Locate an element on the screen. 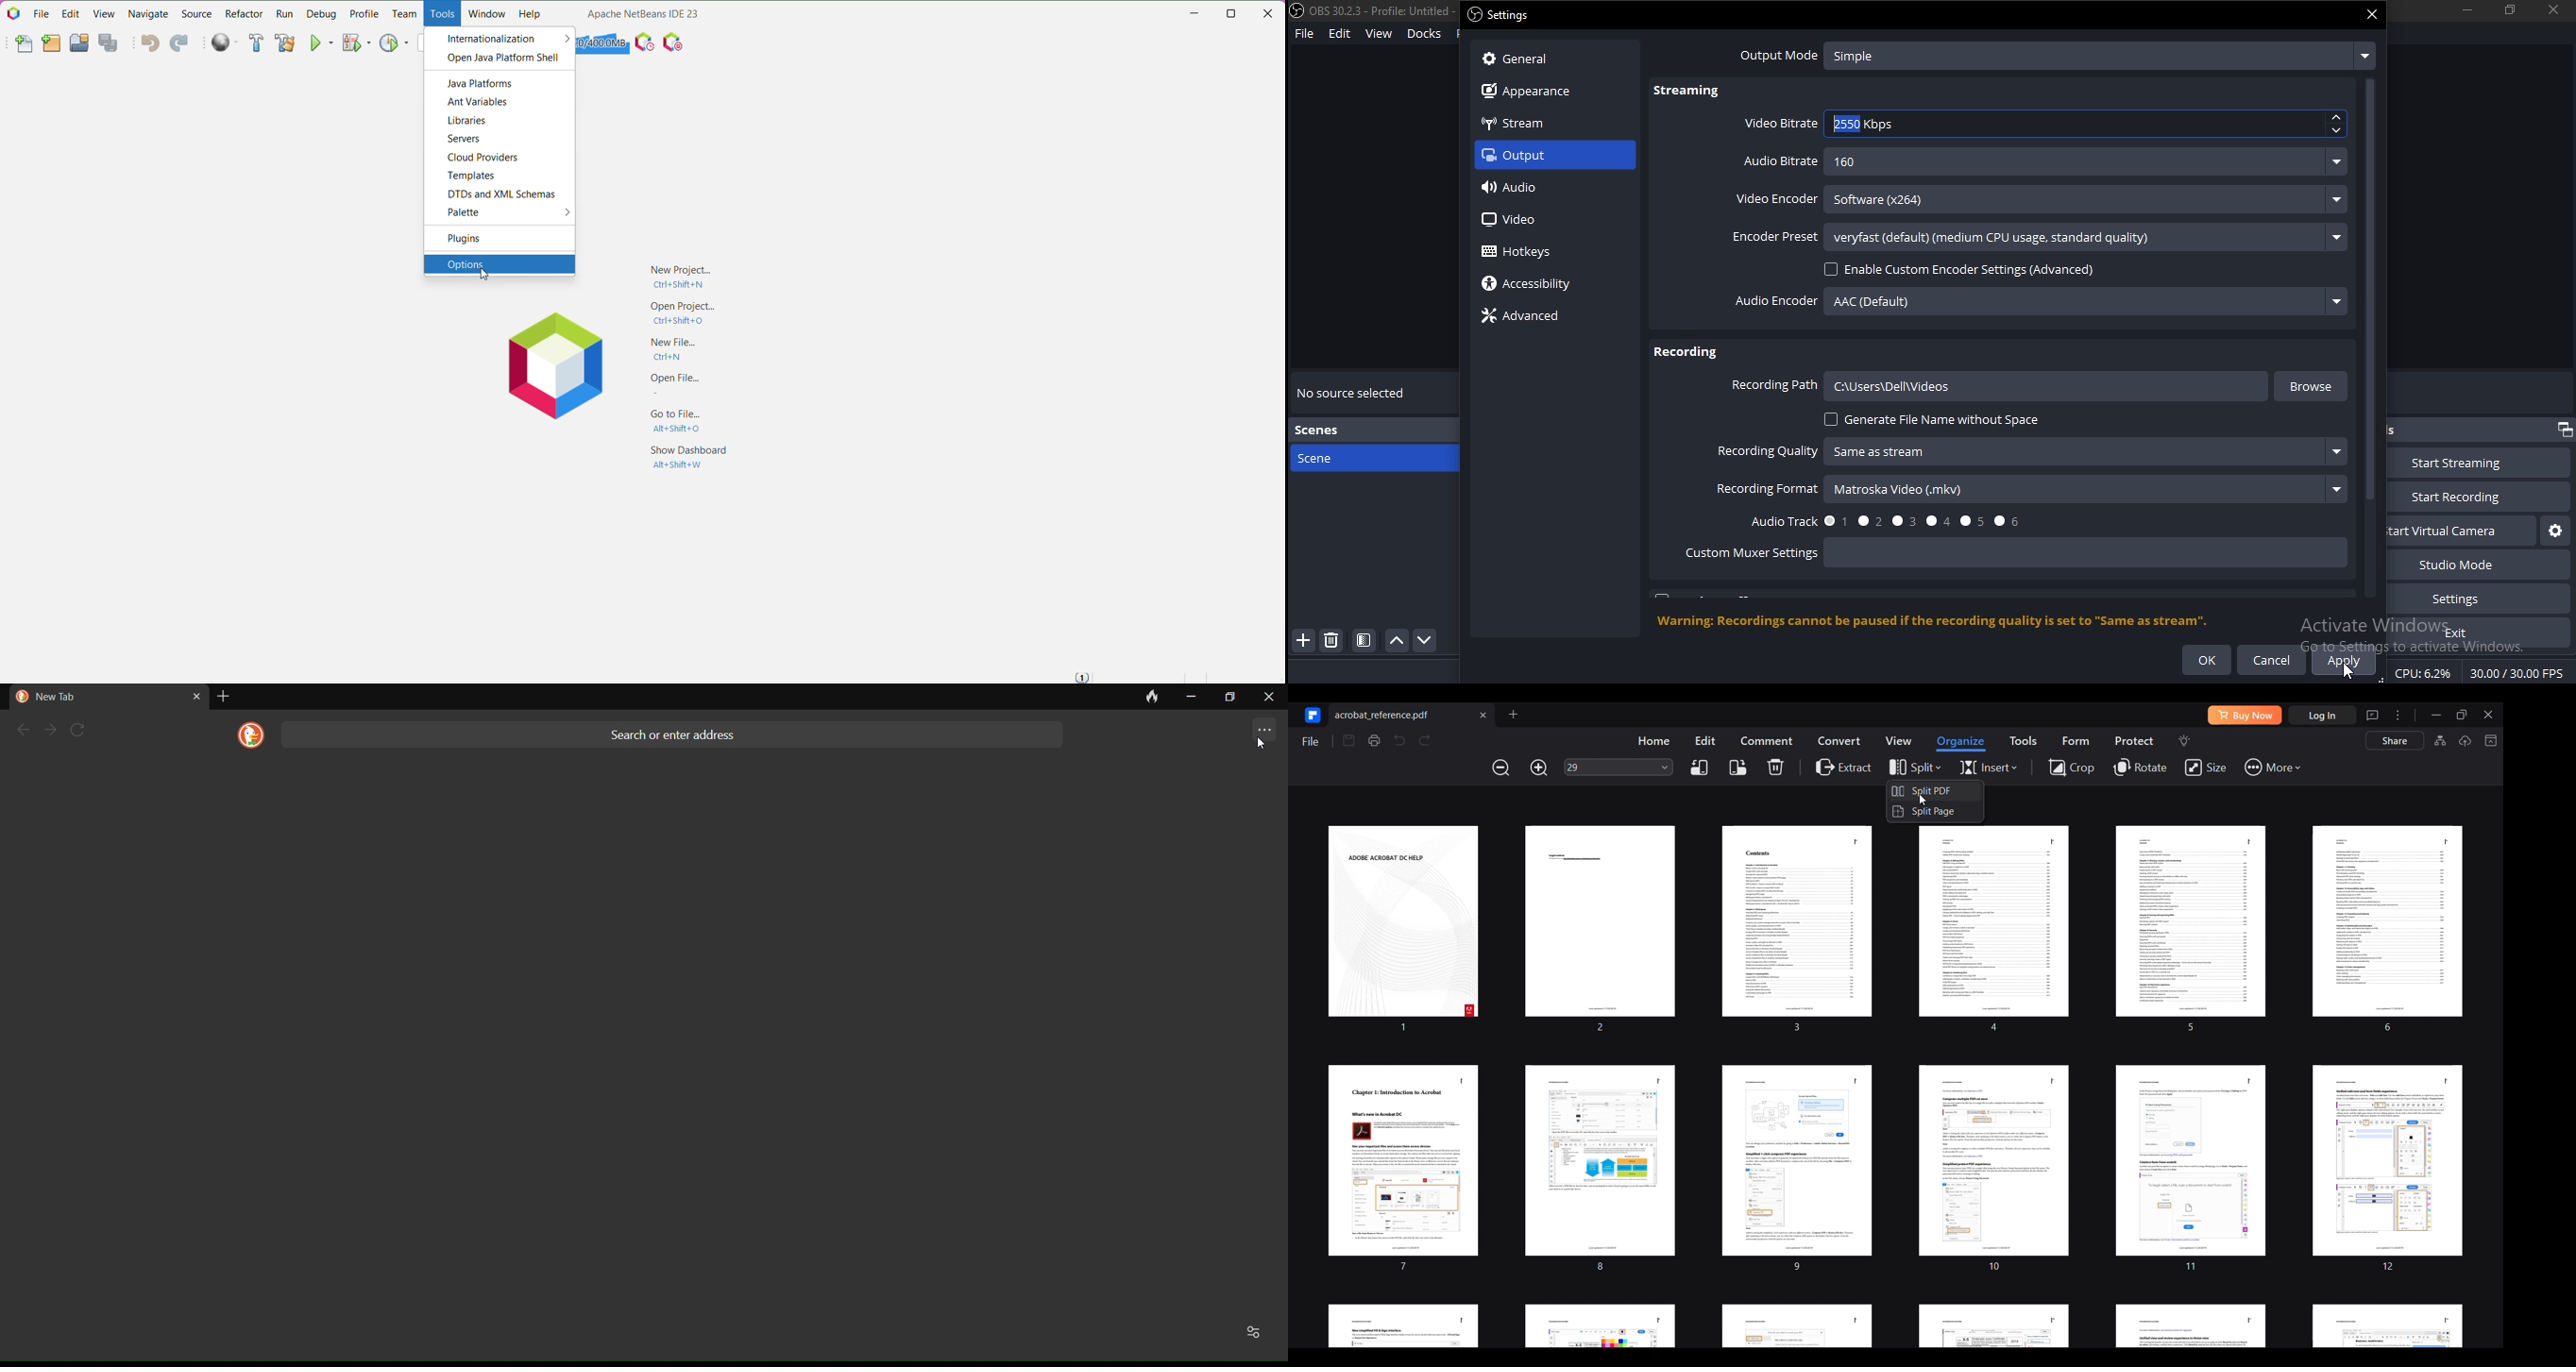 This screenshot has height=1372, width=2576. settings is located at coordinates (1503, 15).